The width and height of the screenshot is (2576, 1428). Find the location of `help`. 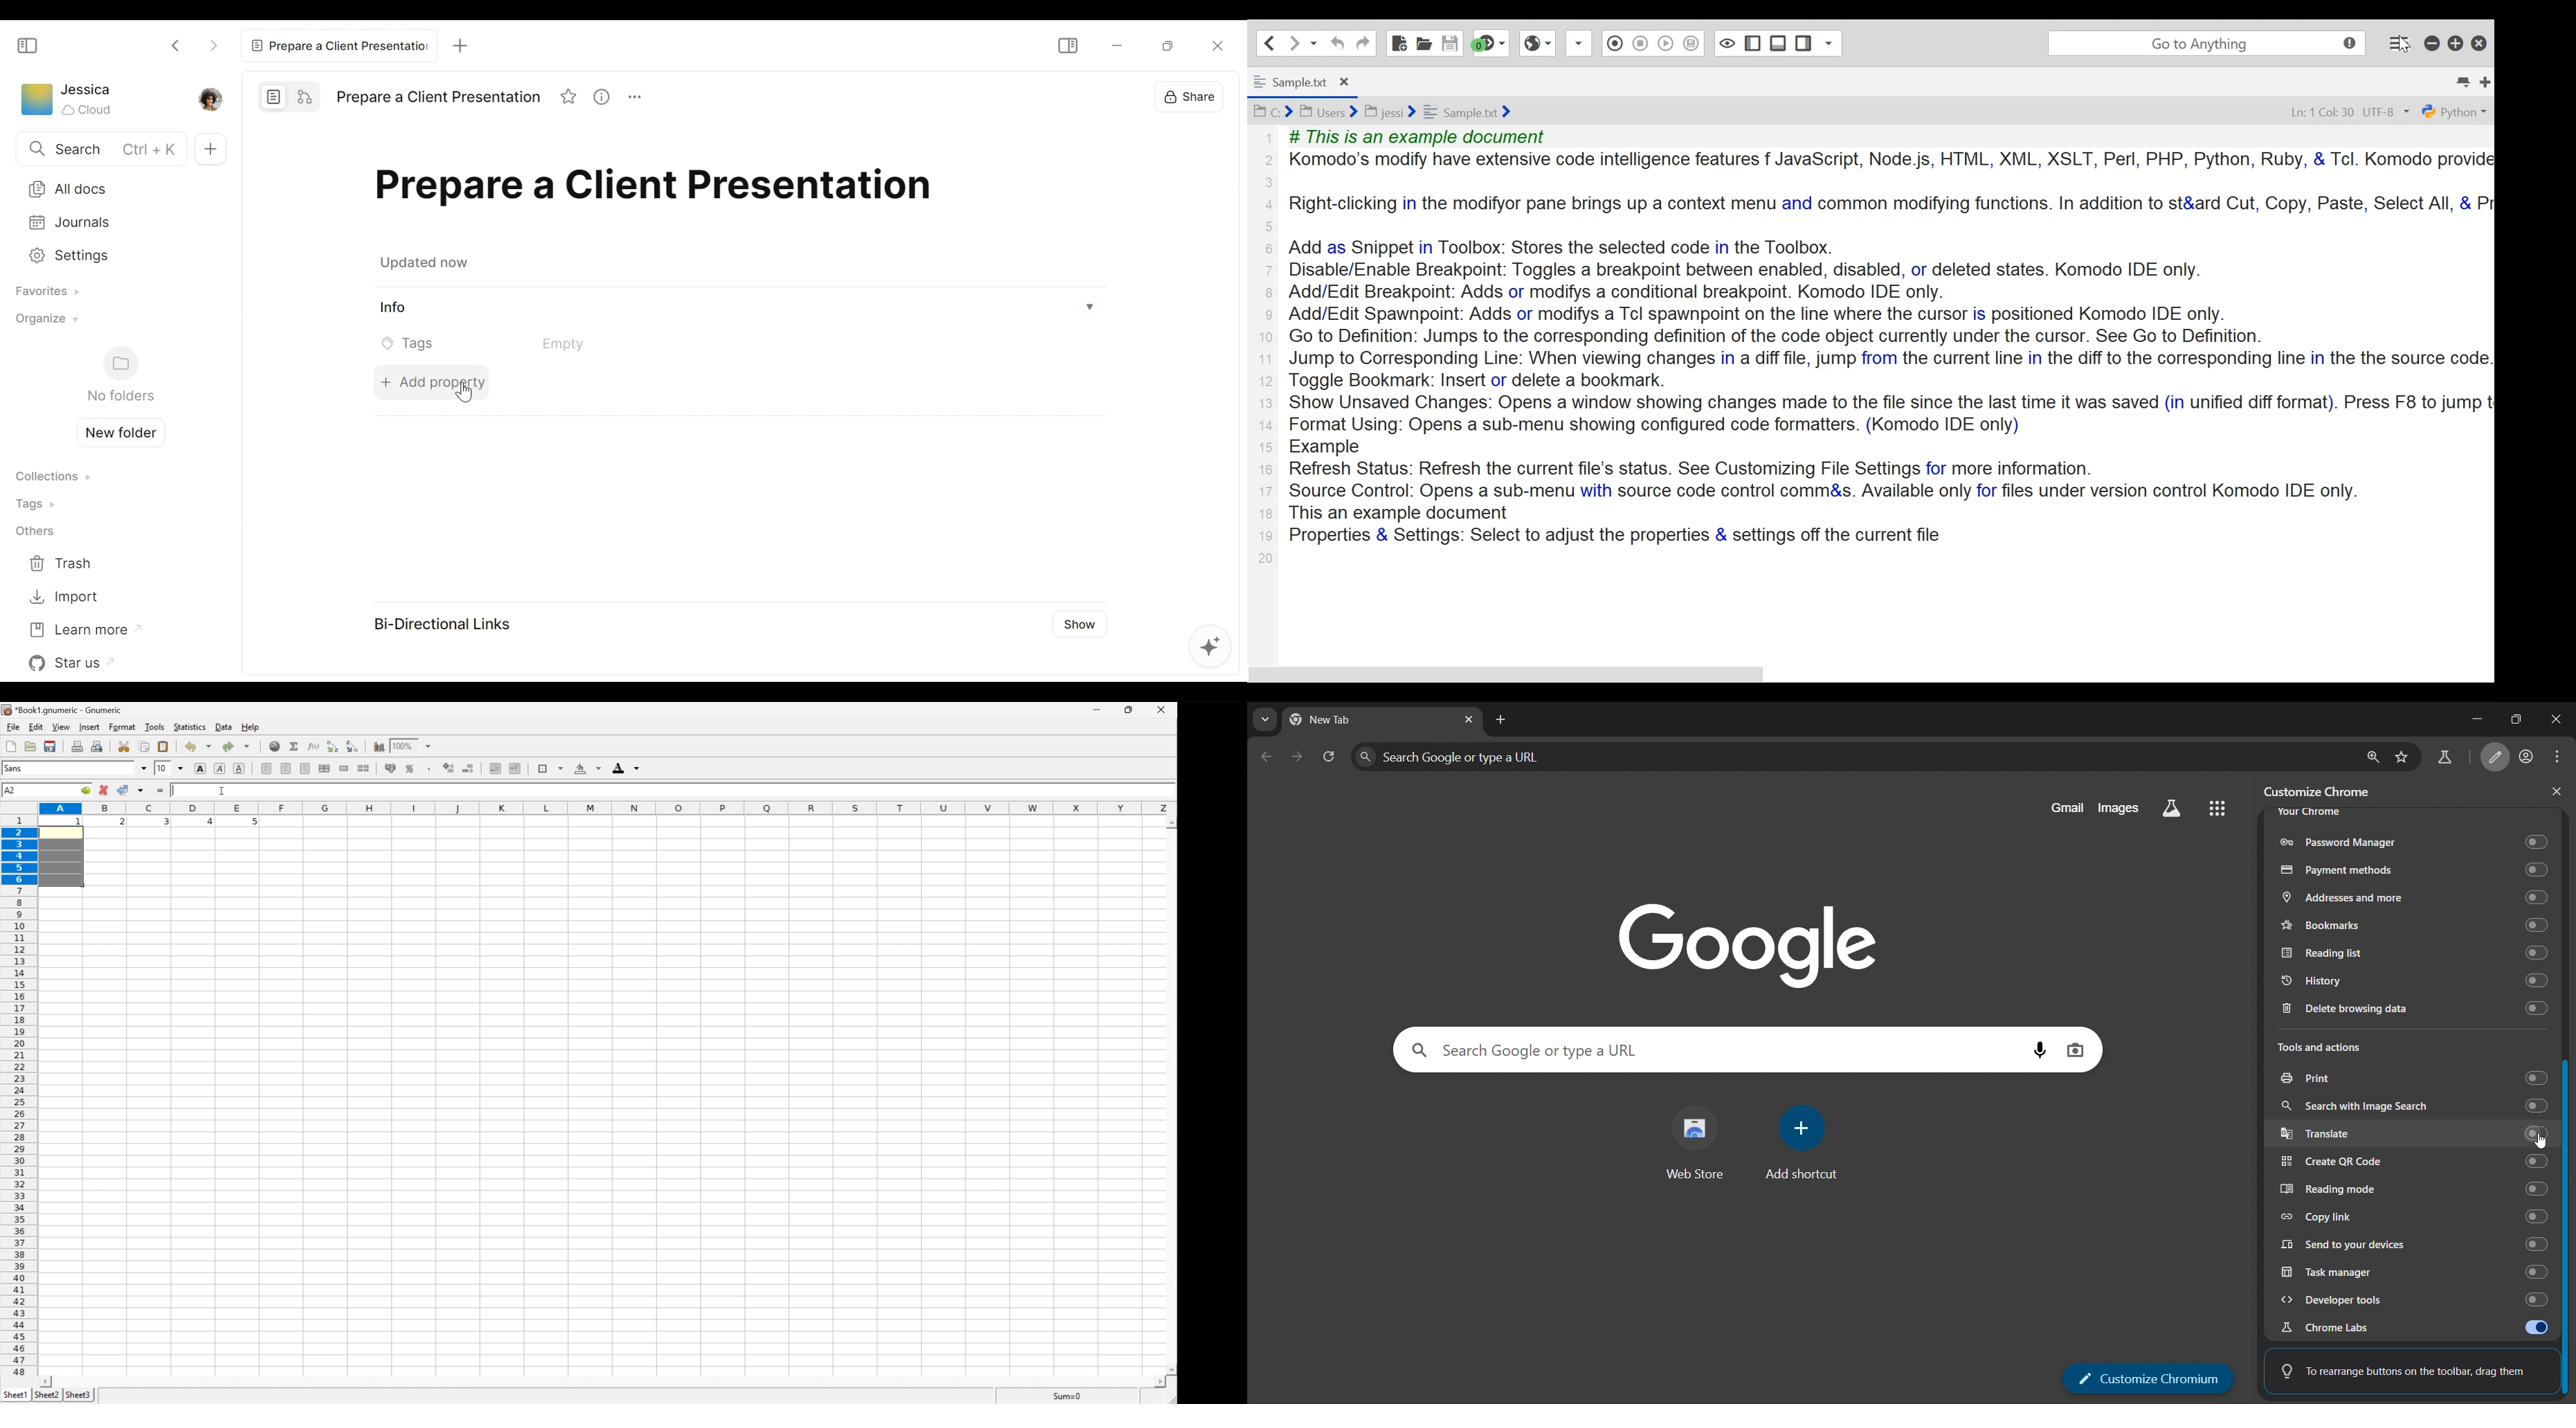

help is located at coordinates (248, 726).